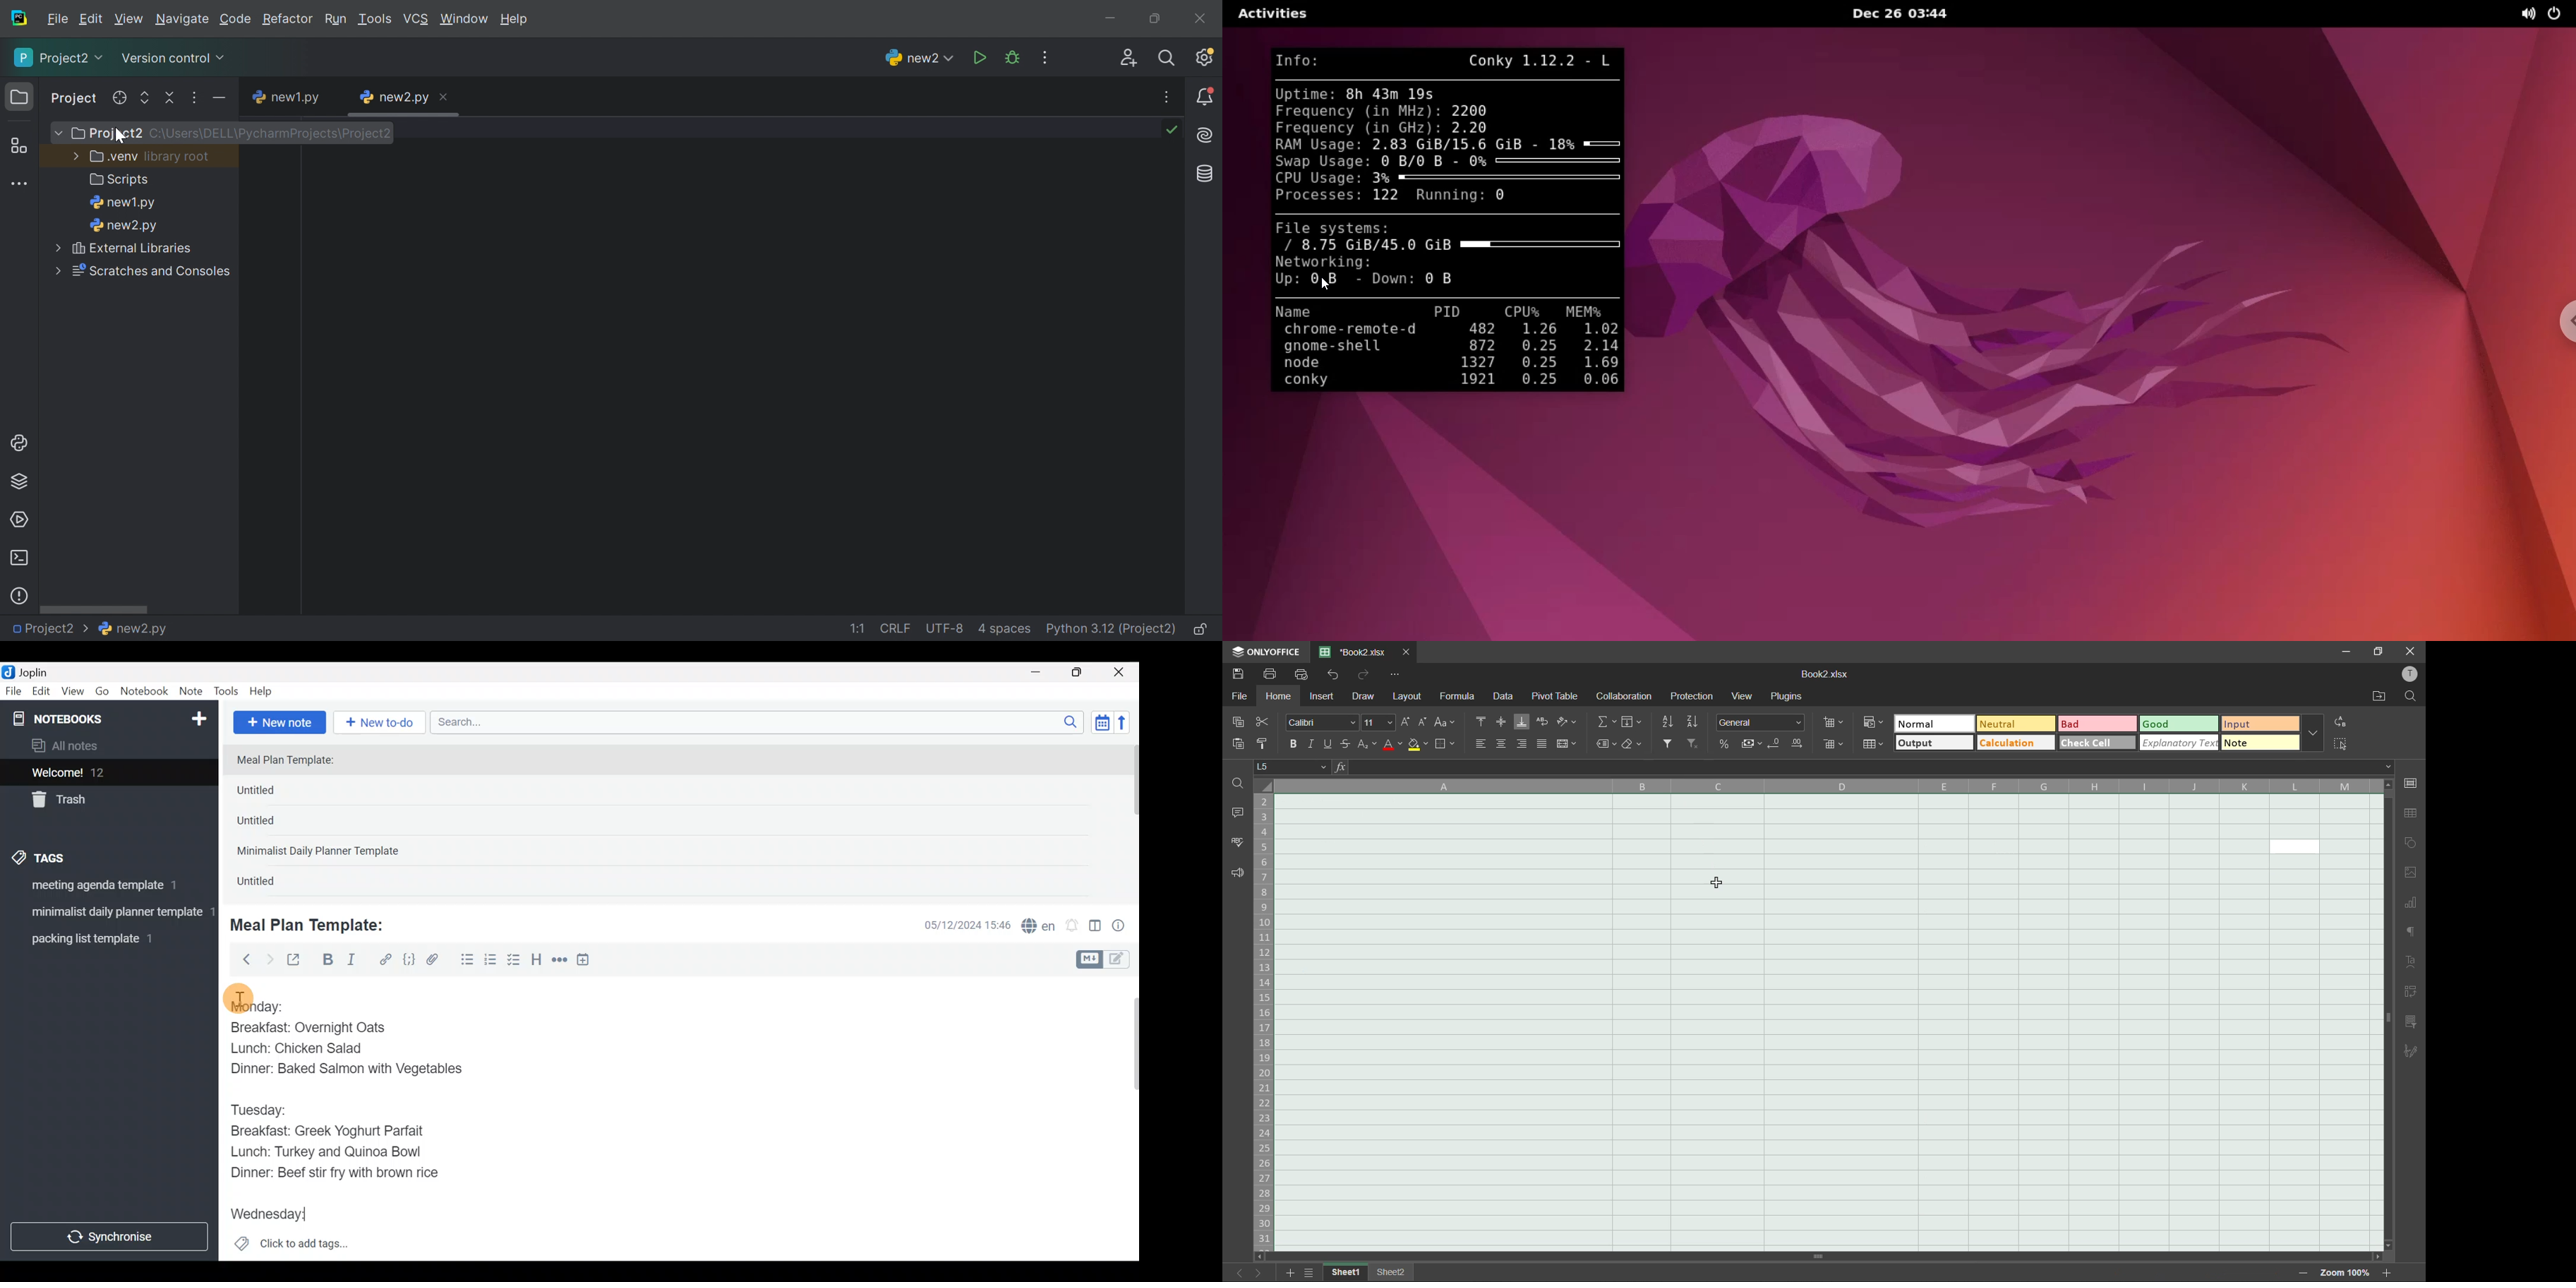  What do you see at coordinates (332, 1175) in the screenshot?
I see `Dinner: Beef stir fry with brown rice` at bounding box center [332, 1175].